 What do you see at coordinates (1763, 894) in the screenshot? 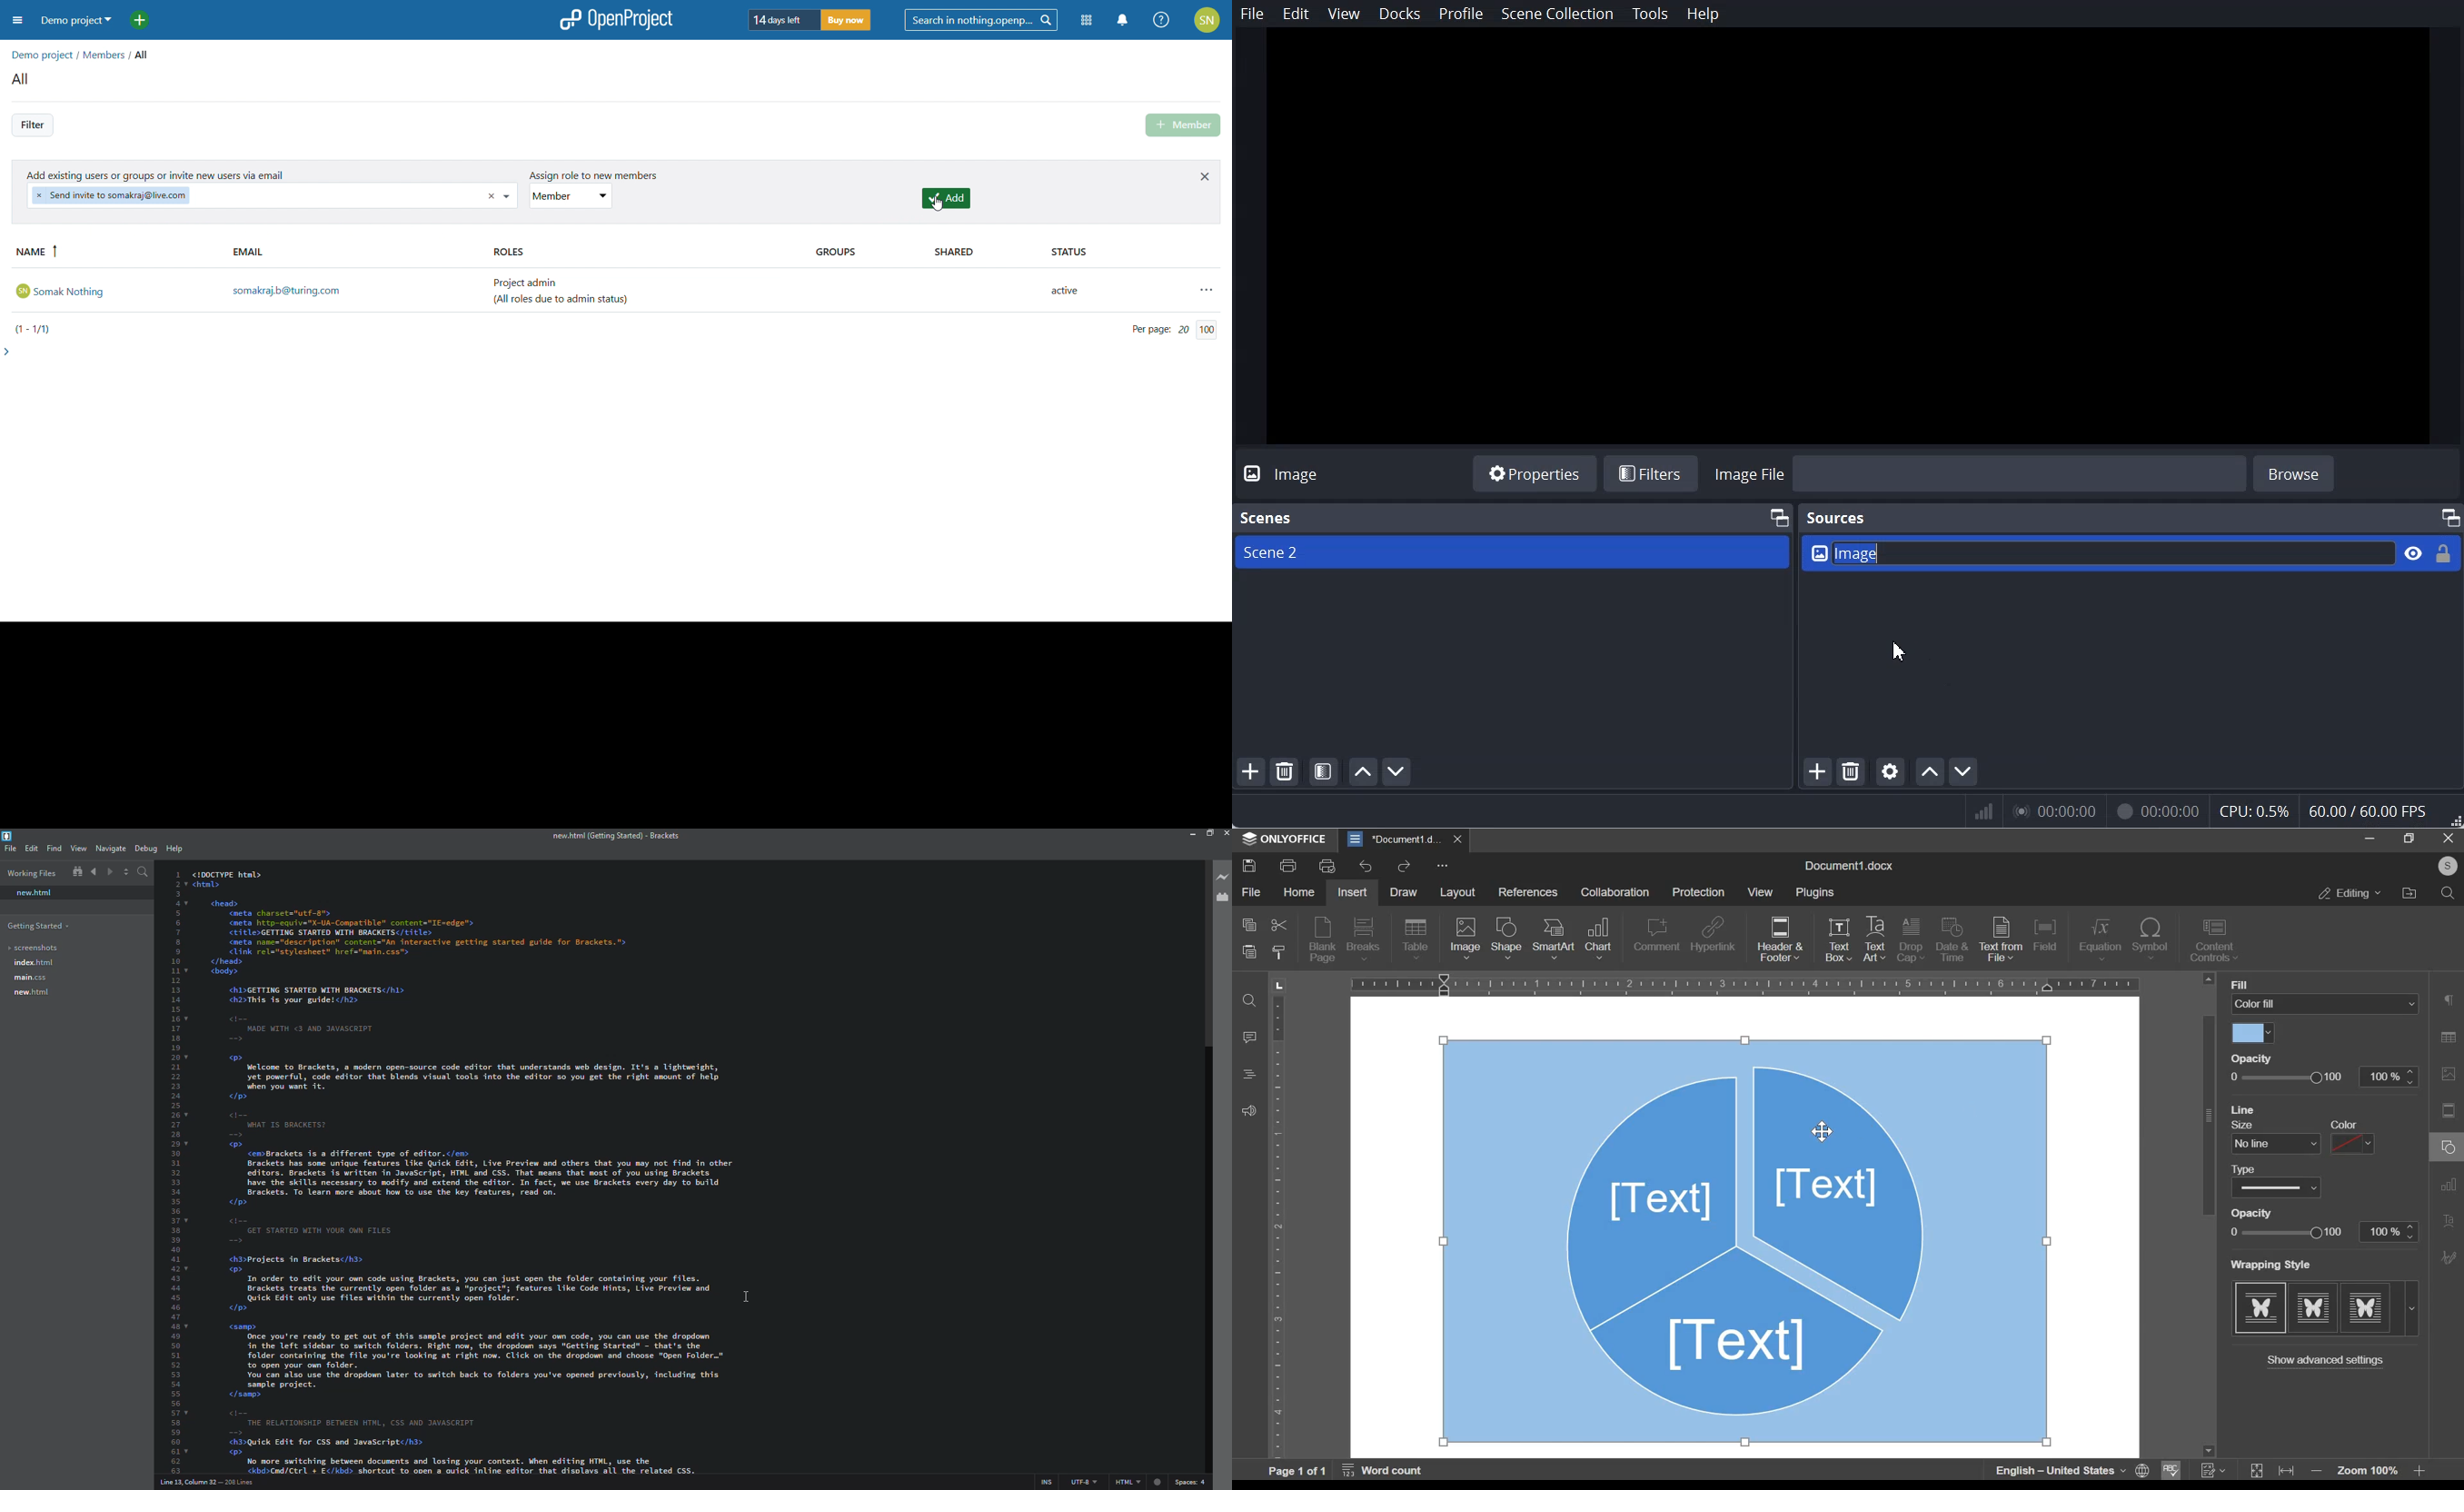
I see `view` at bounding box center [1763, 894].